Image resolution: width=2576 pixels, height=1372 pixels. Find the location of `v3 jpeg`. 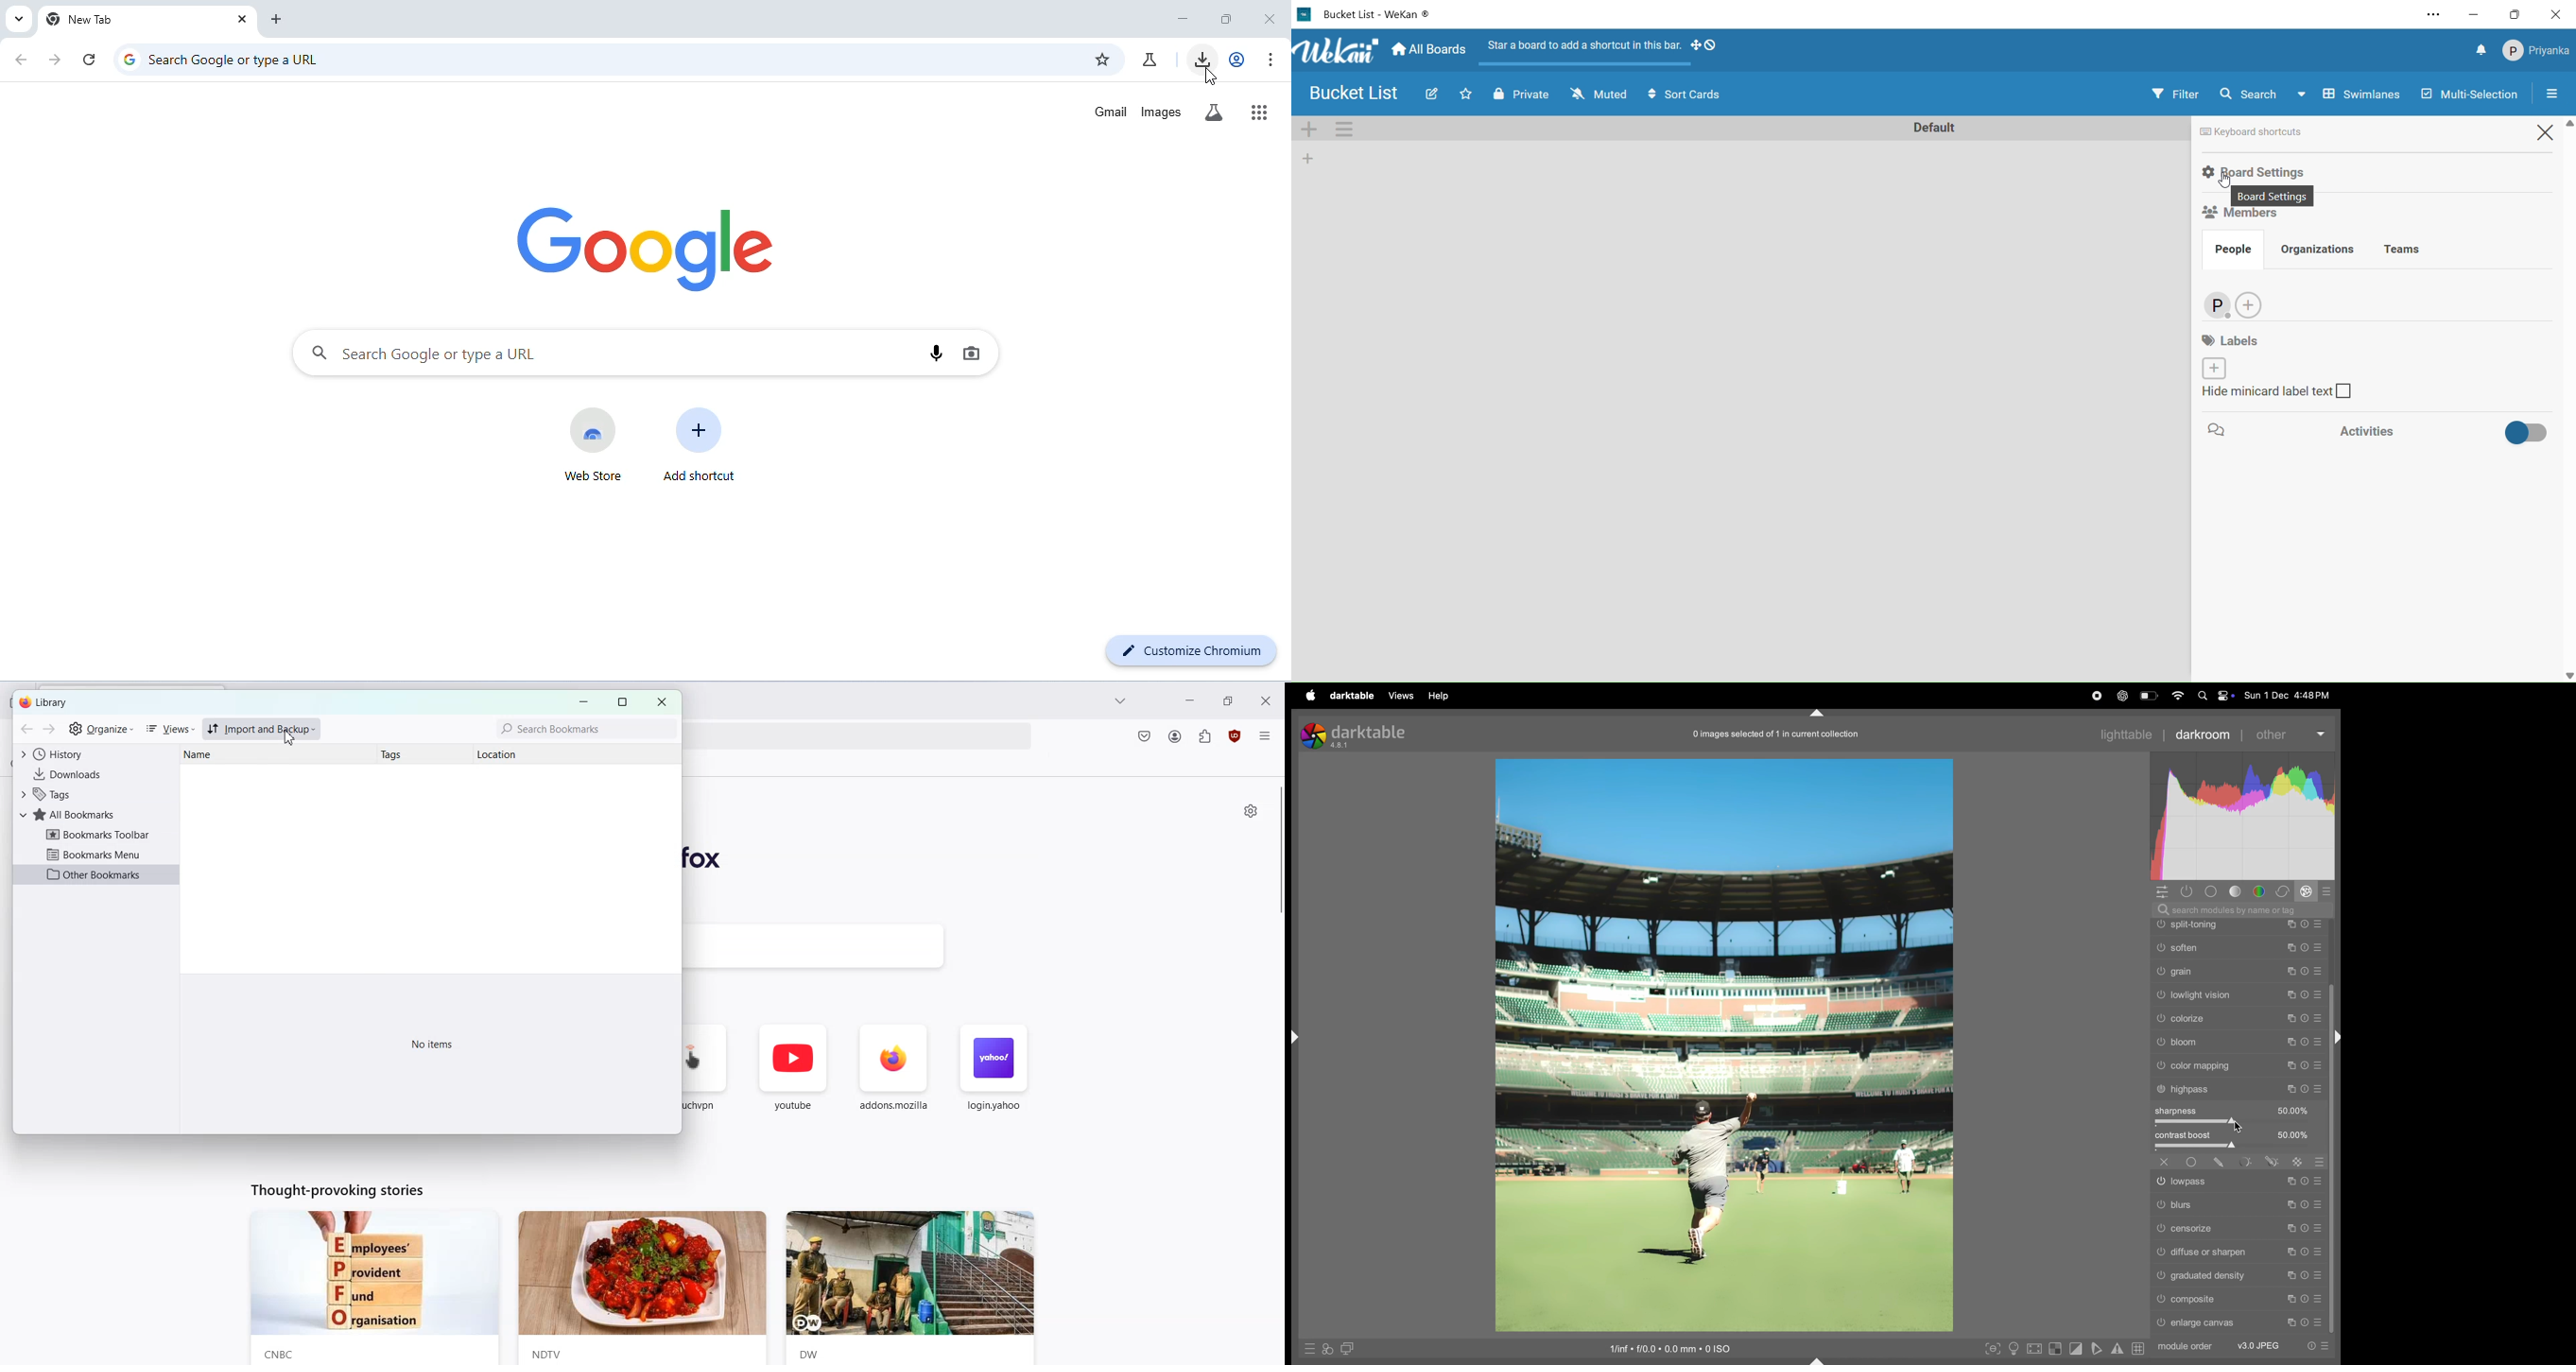

v3 jpeg is located at coordinates (2257, 1344).